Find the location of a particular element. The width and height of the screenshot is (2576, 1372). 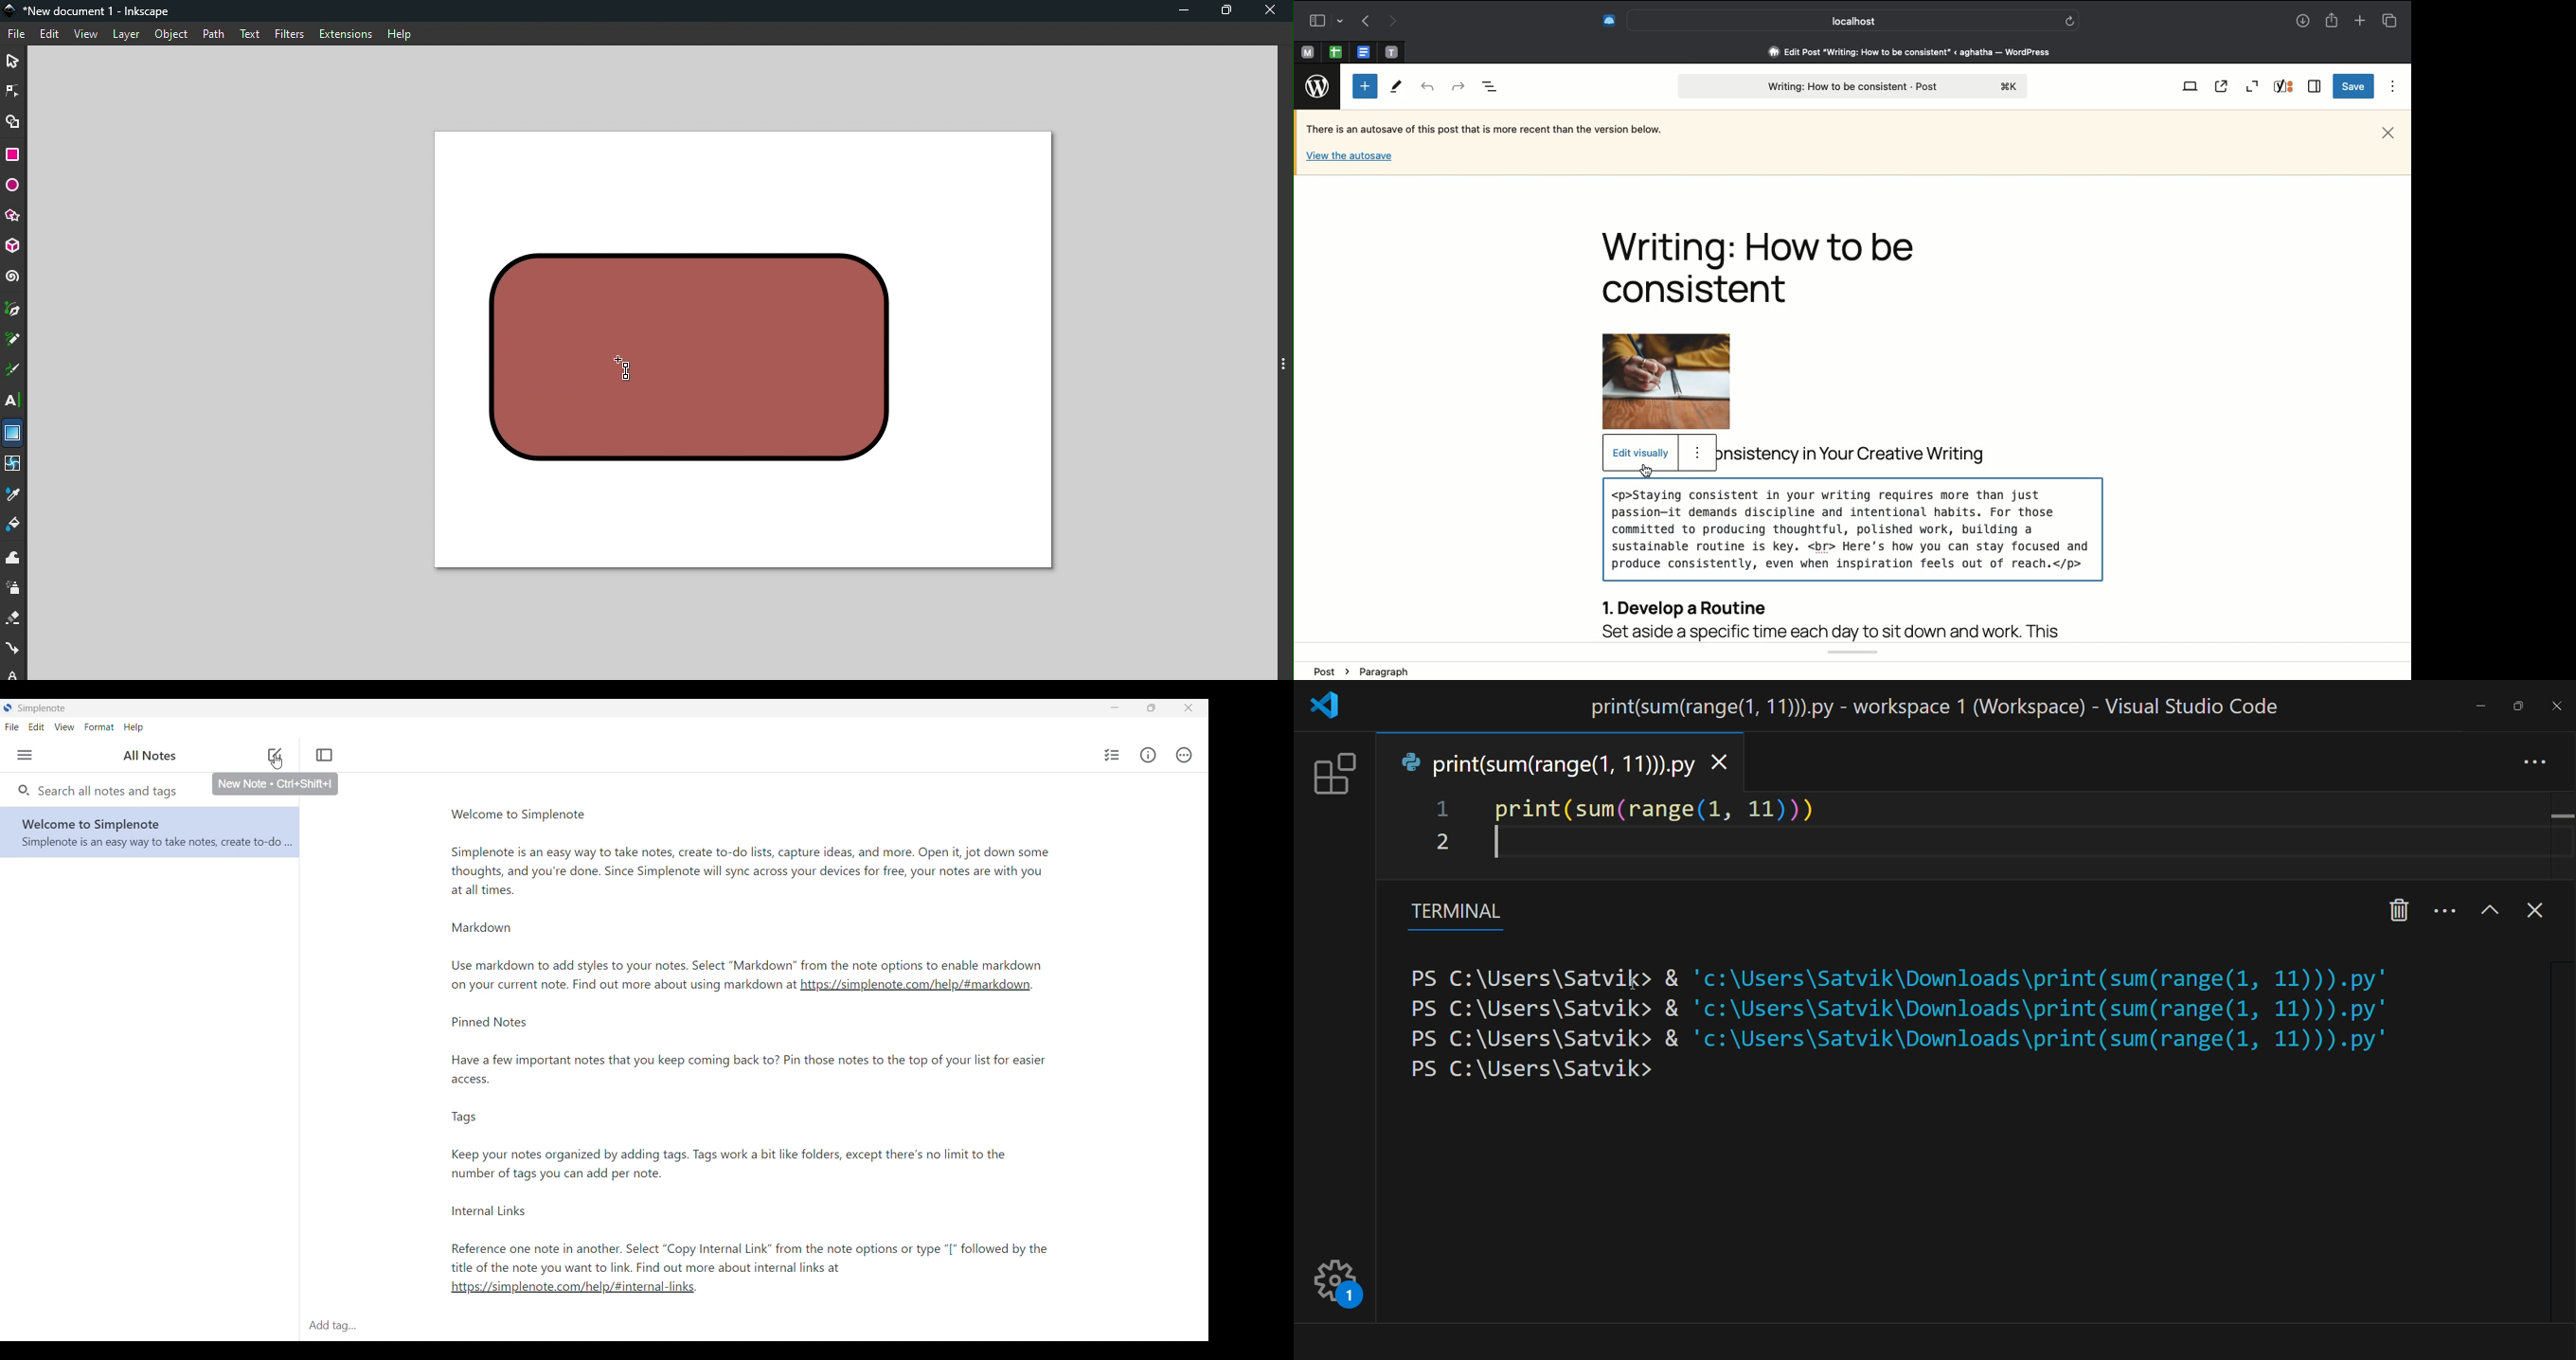

Search bar is located at coordinates (1853, 20).